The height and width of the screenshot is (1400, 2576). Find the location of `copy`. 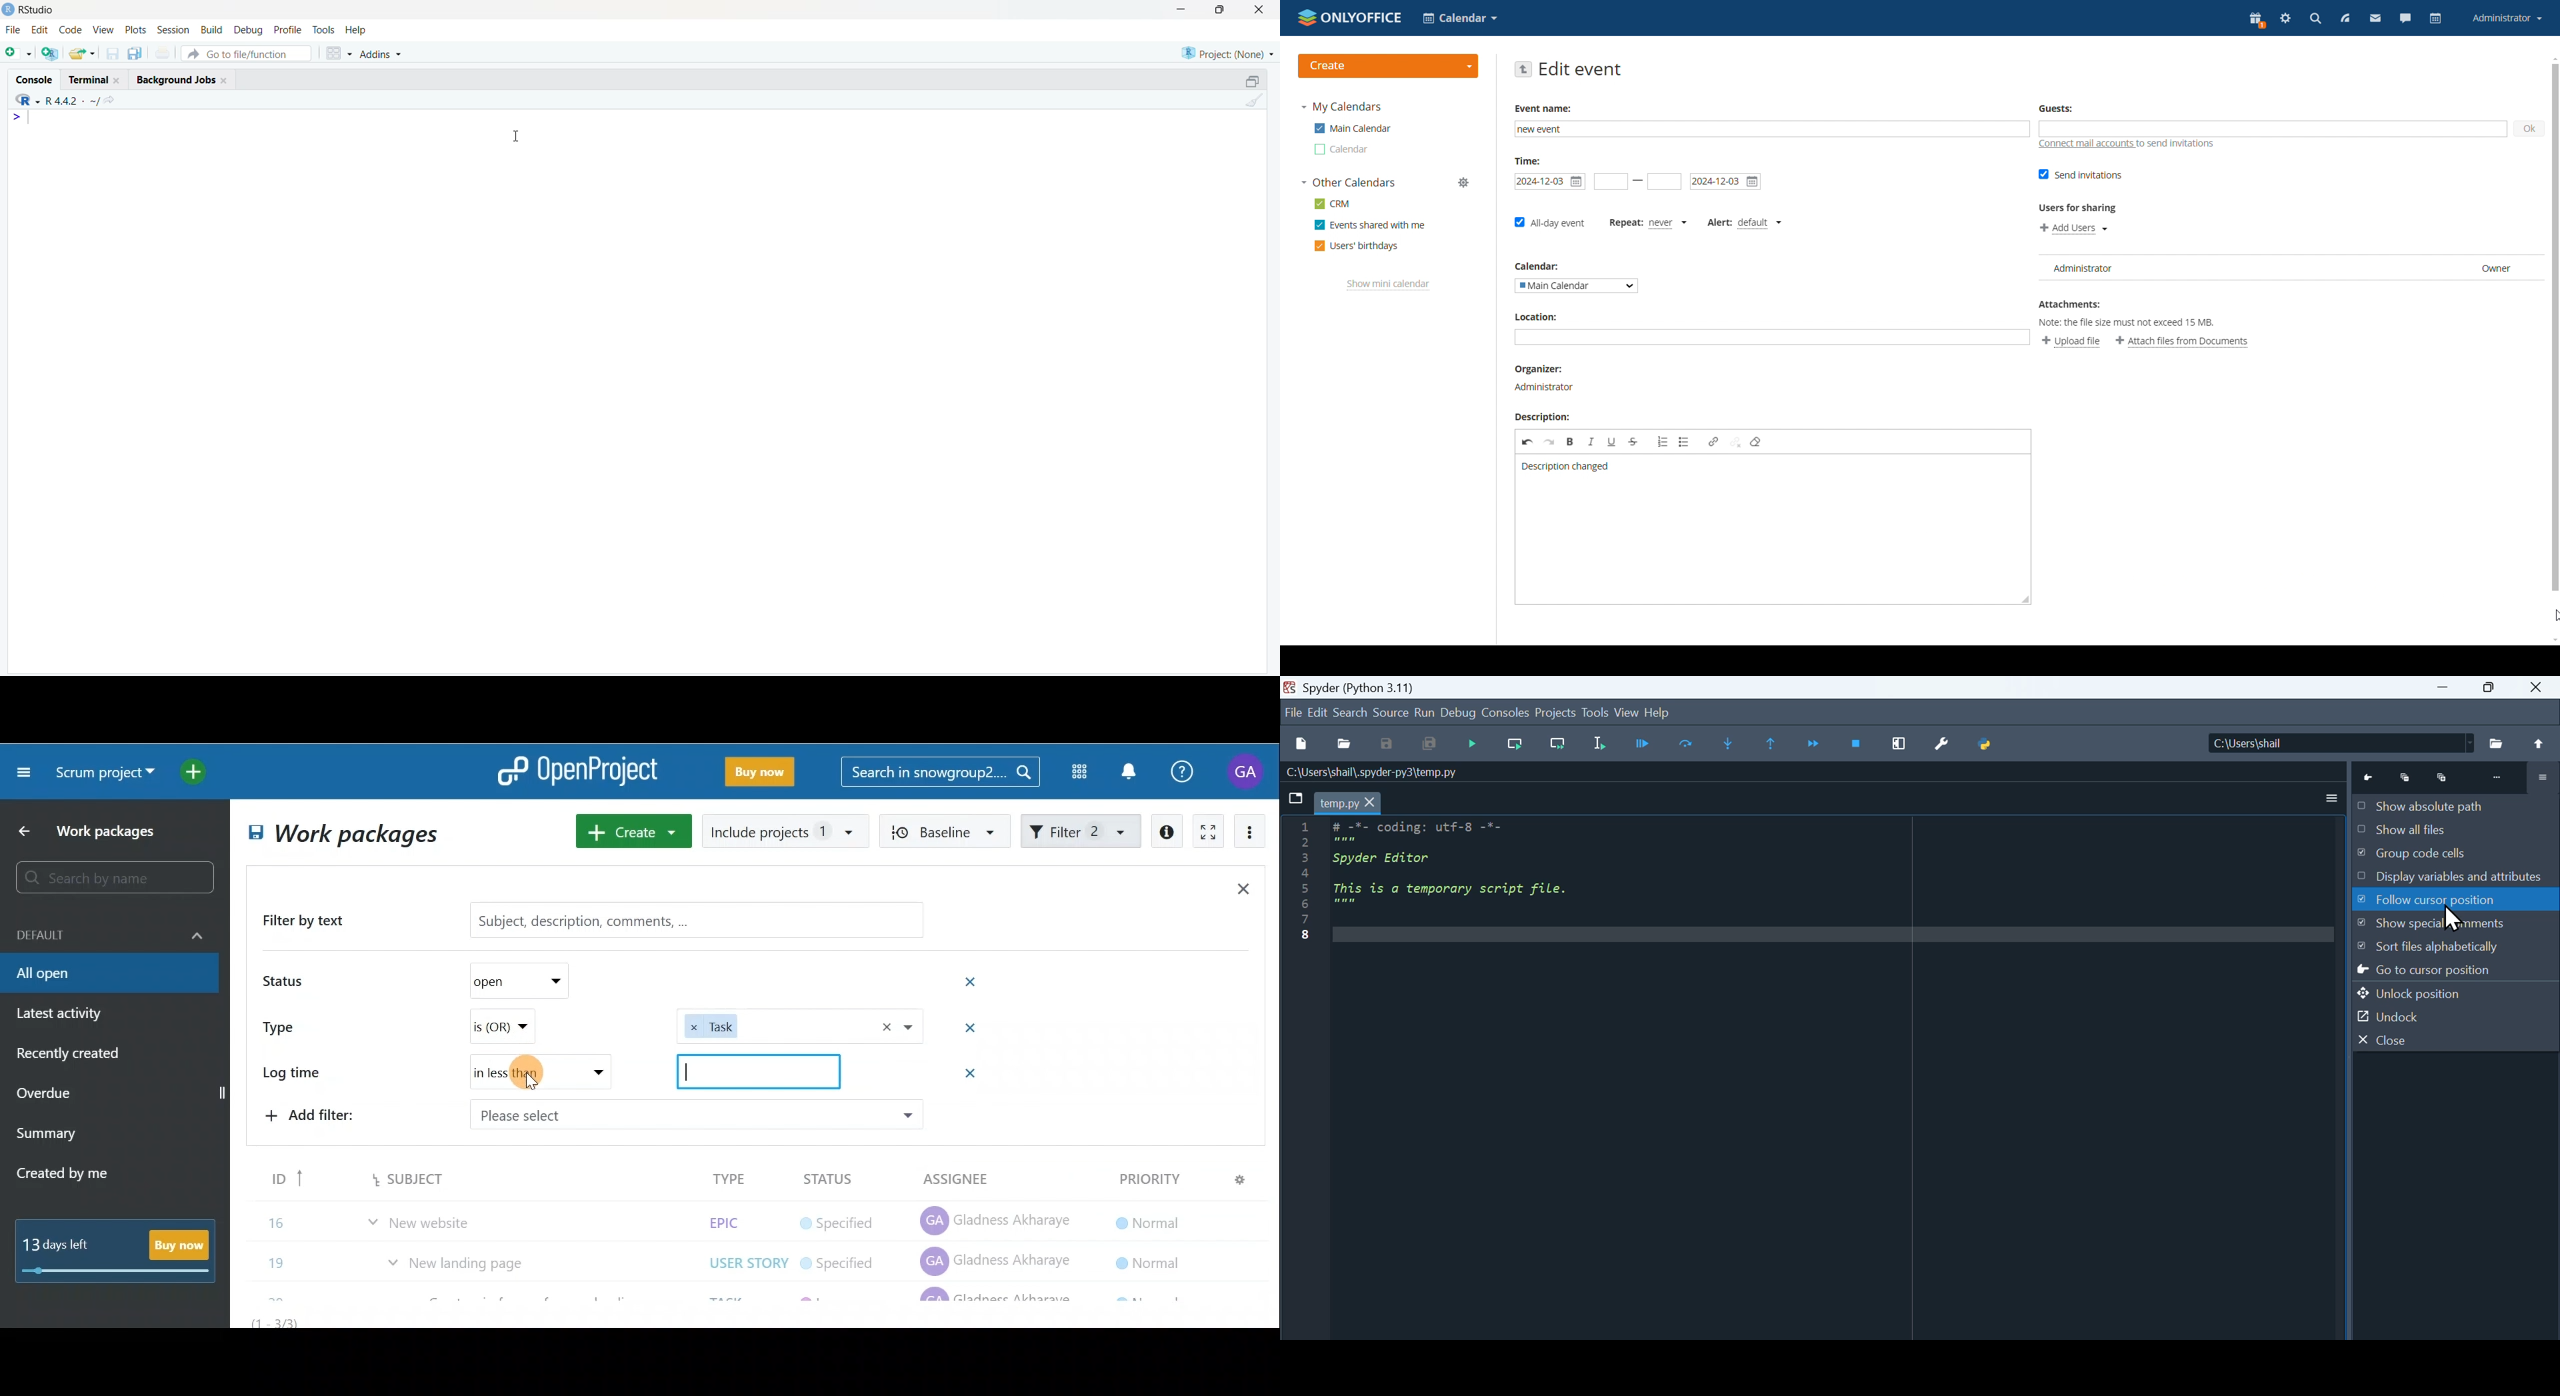

copy is located at coordinates (135, 53).